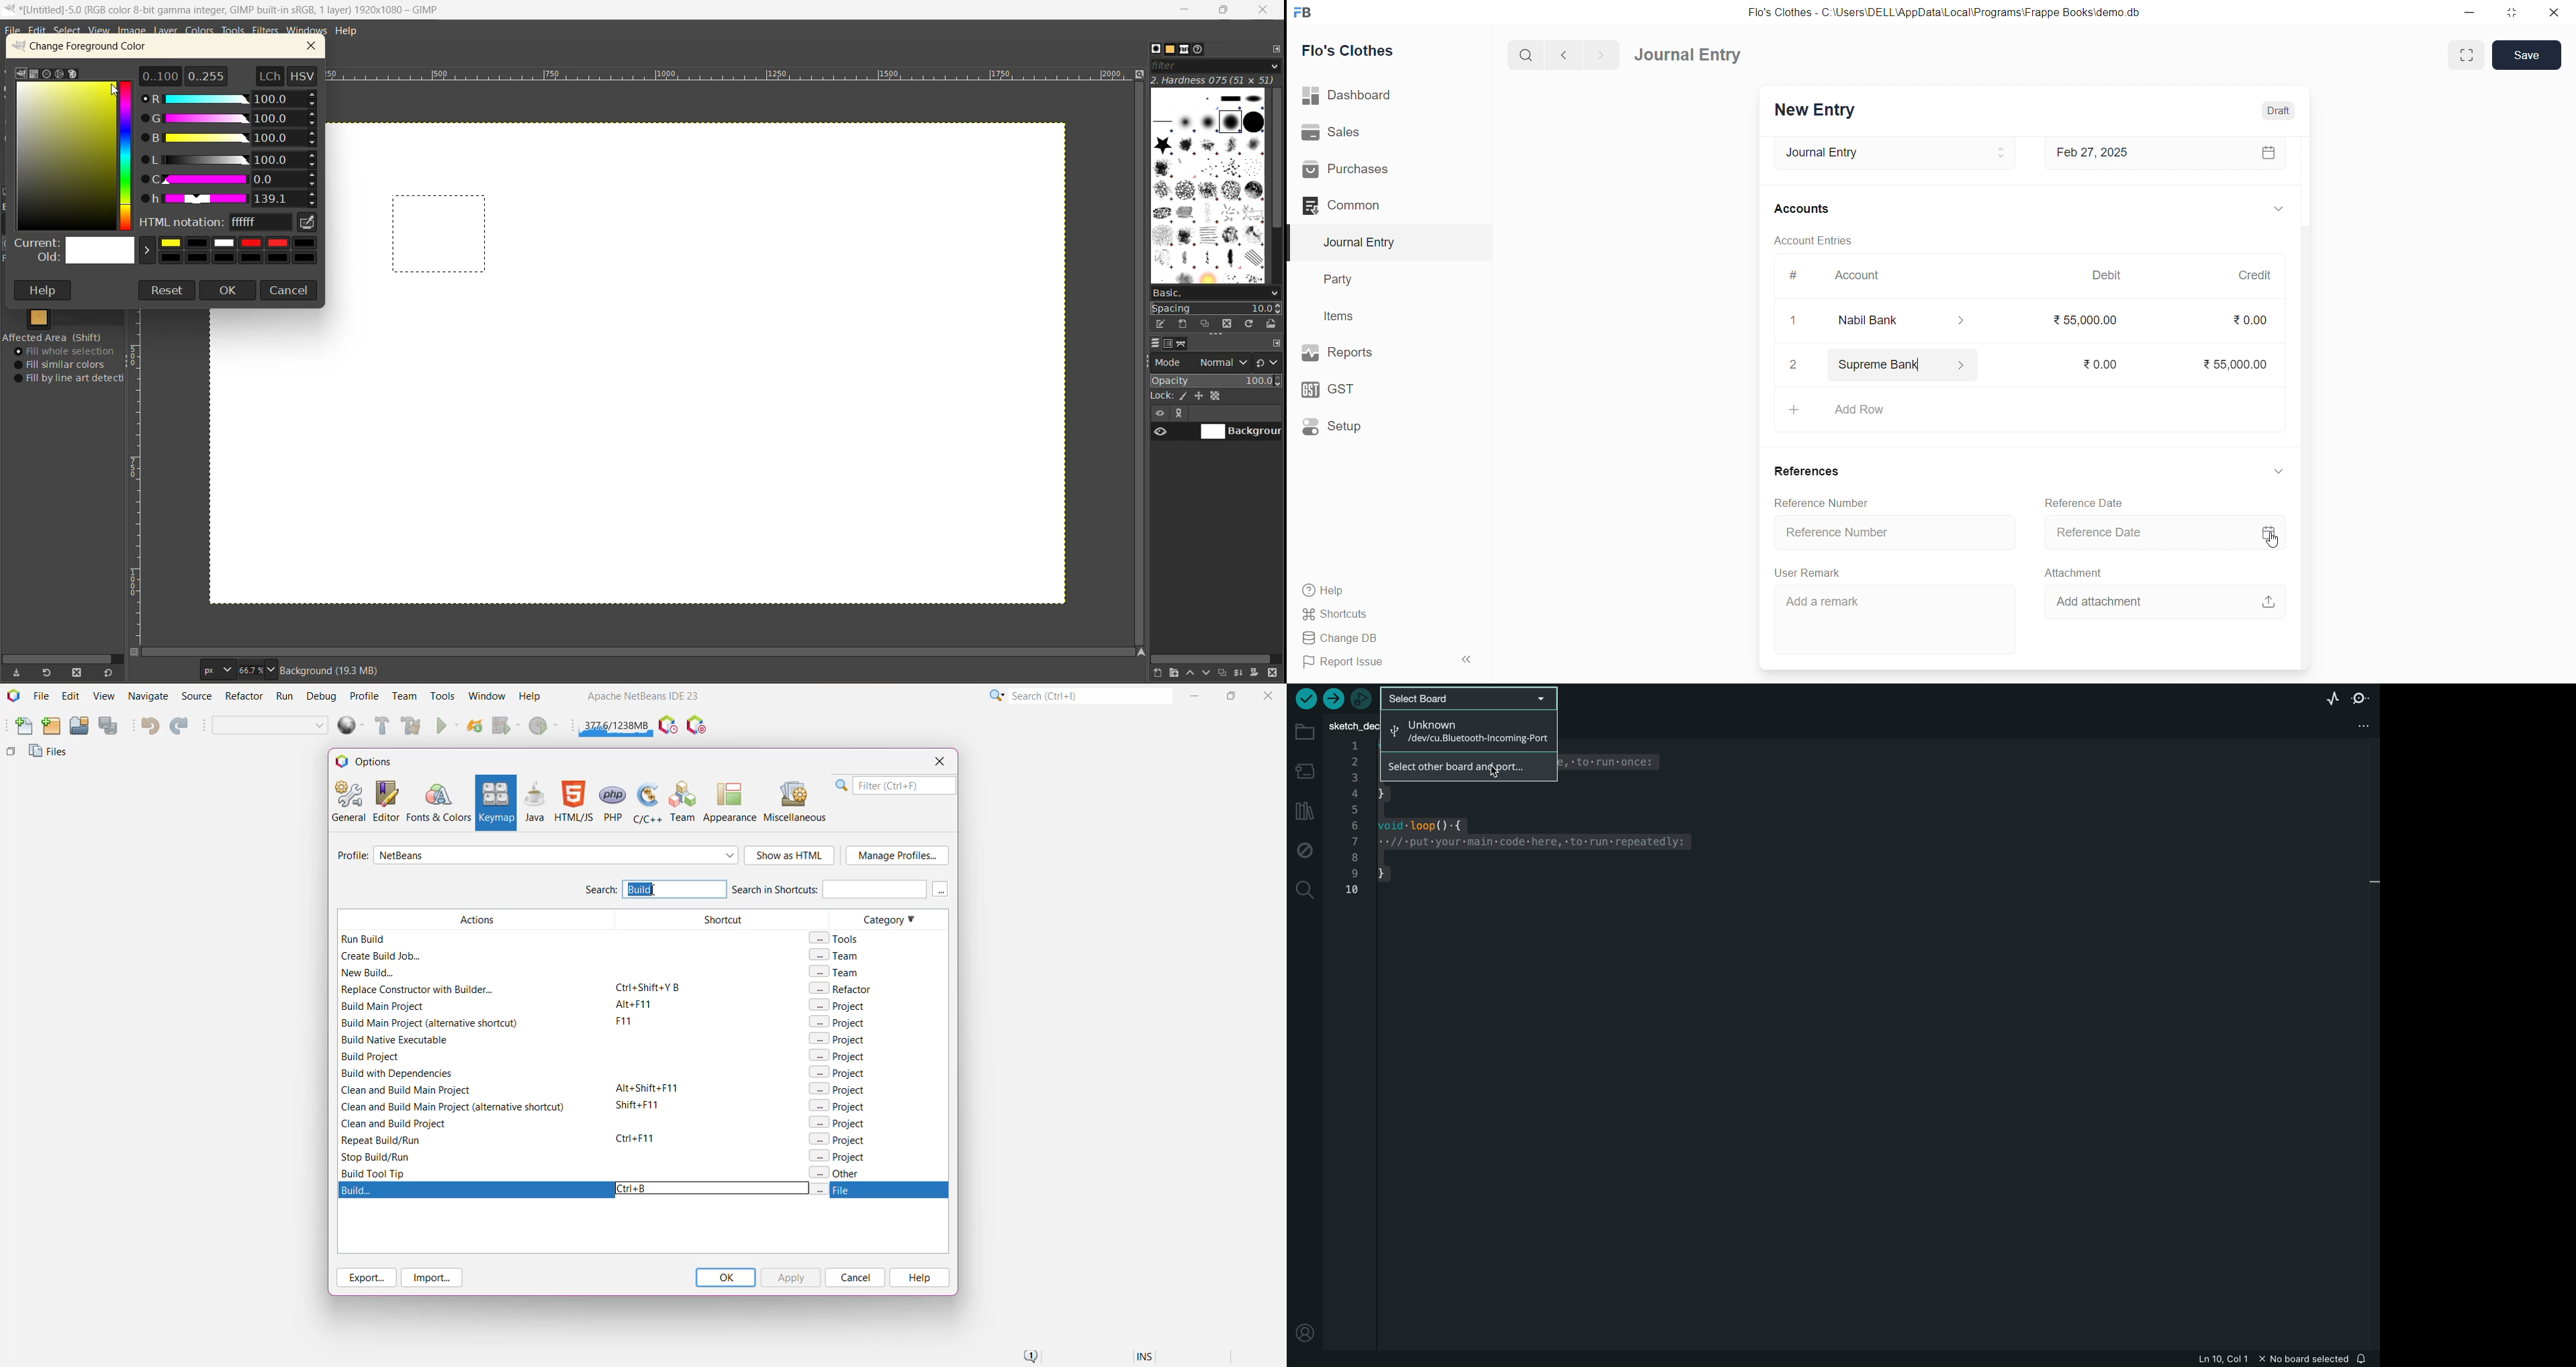  Describe the element at coordinates (1469, 659) in the screenshot. I see `collapse sidebar` at that location.